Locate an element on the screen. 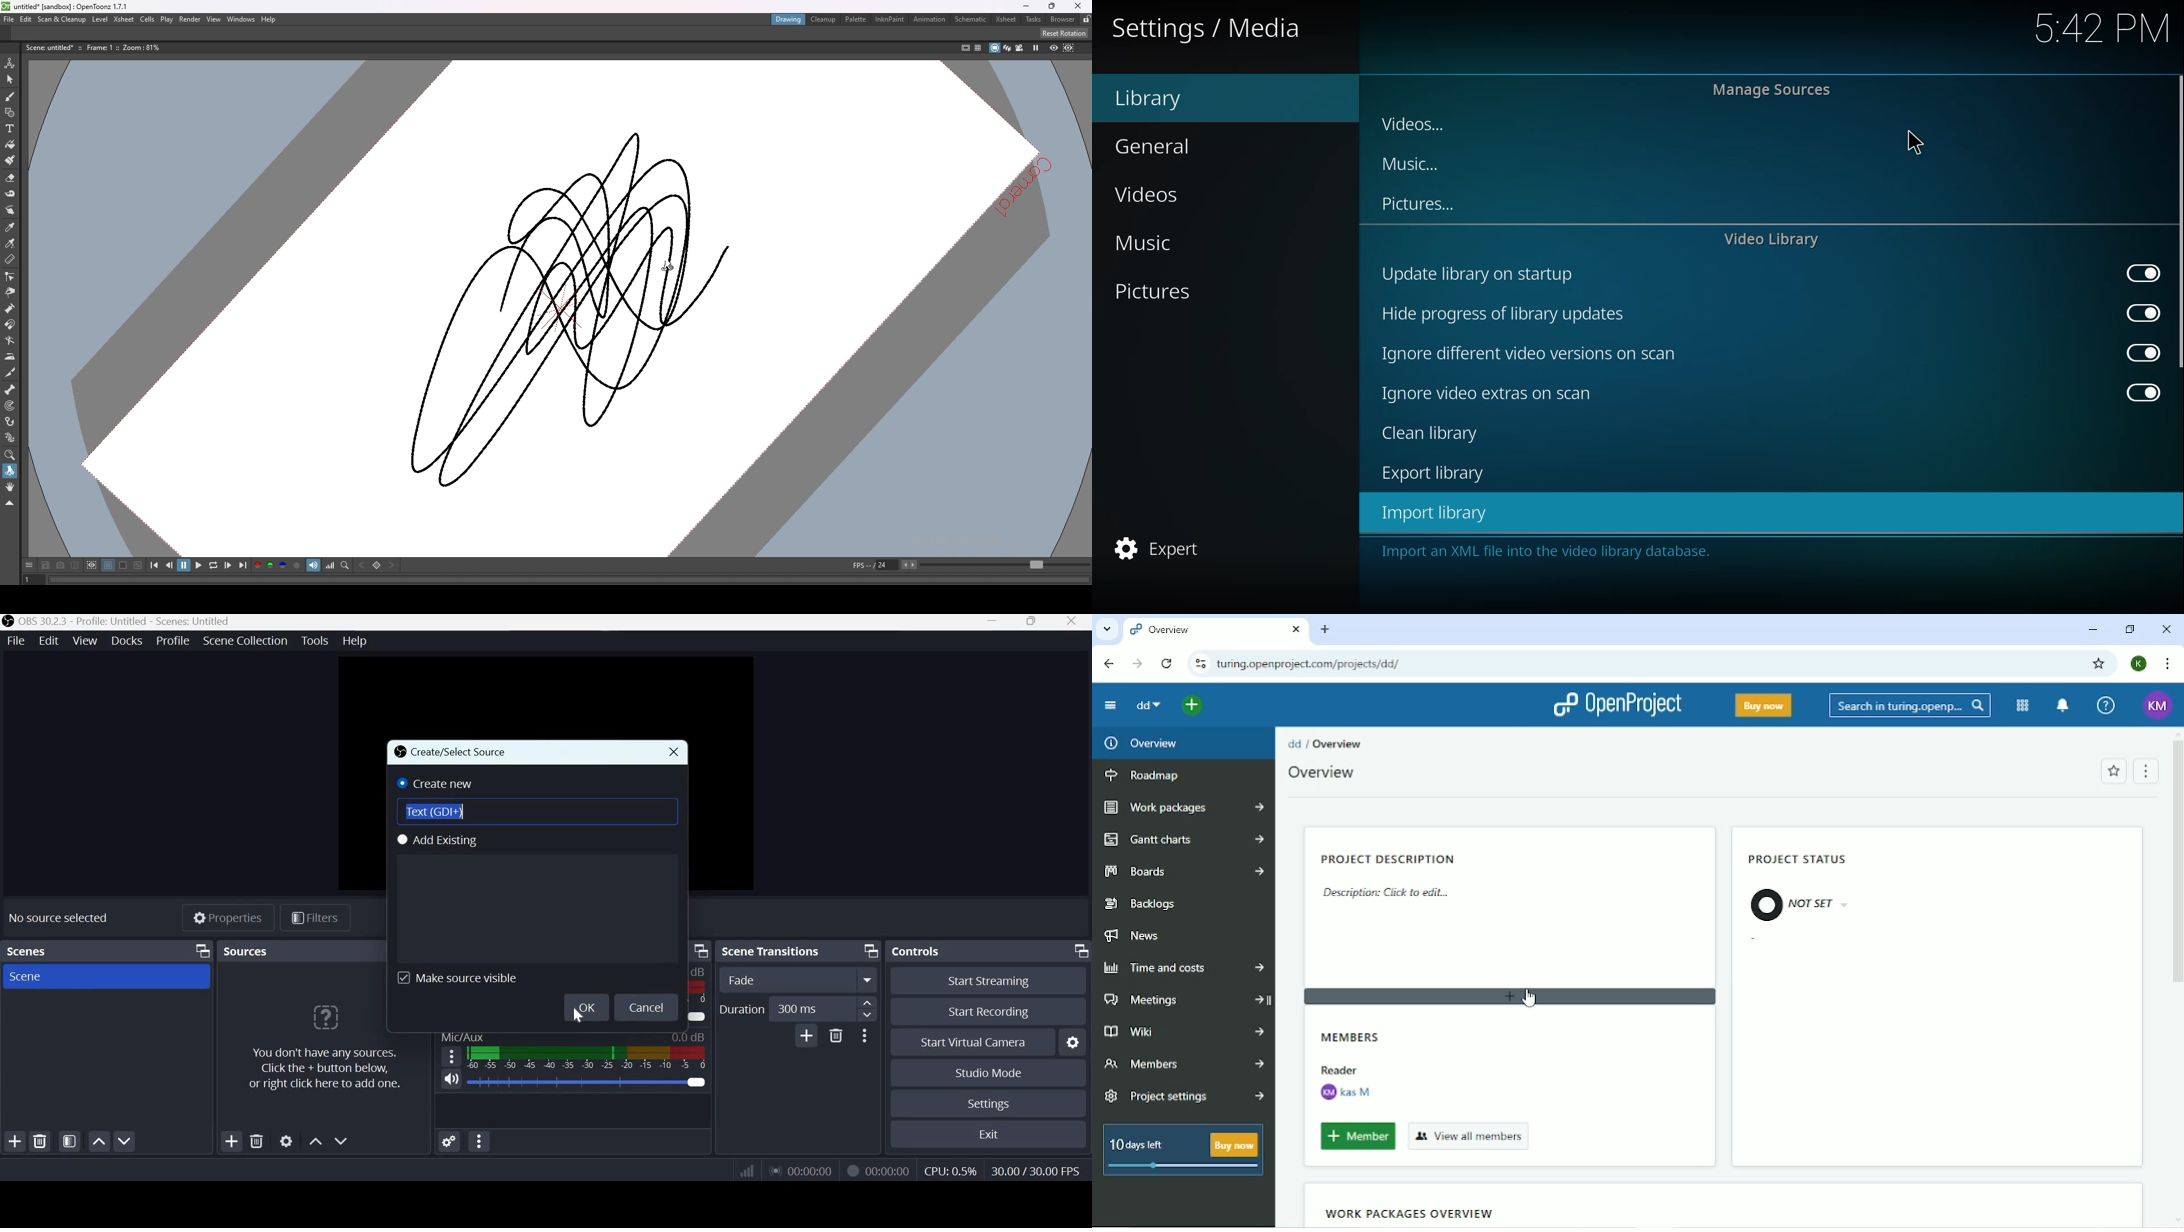  Scene Collection is located at coordinates (245, 641).